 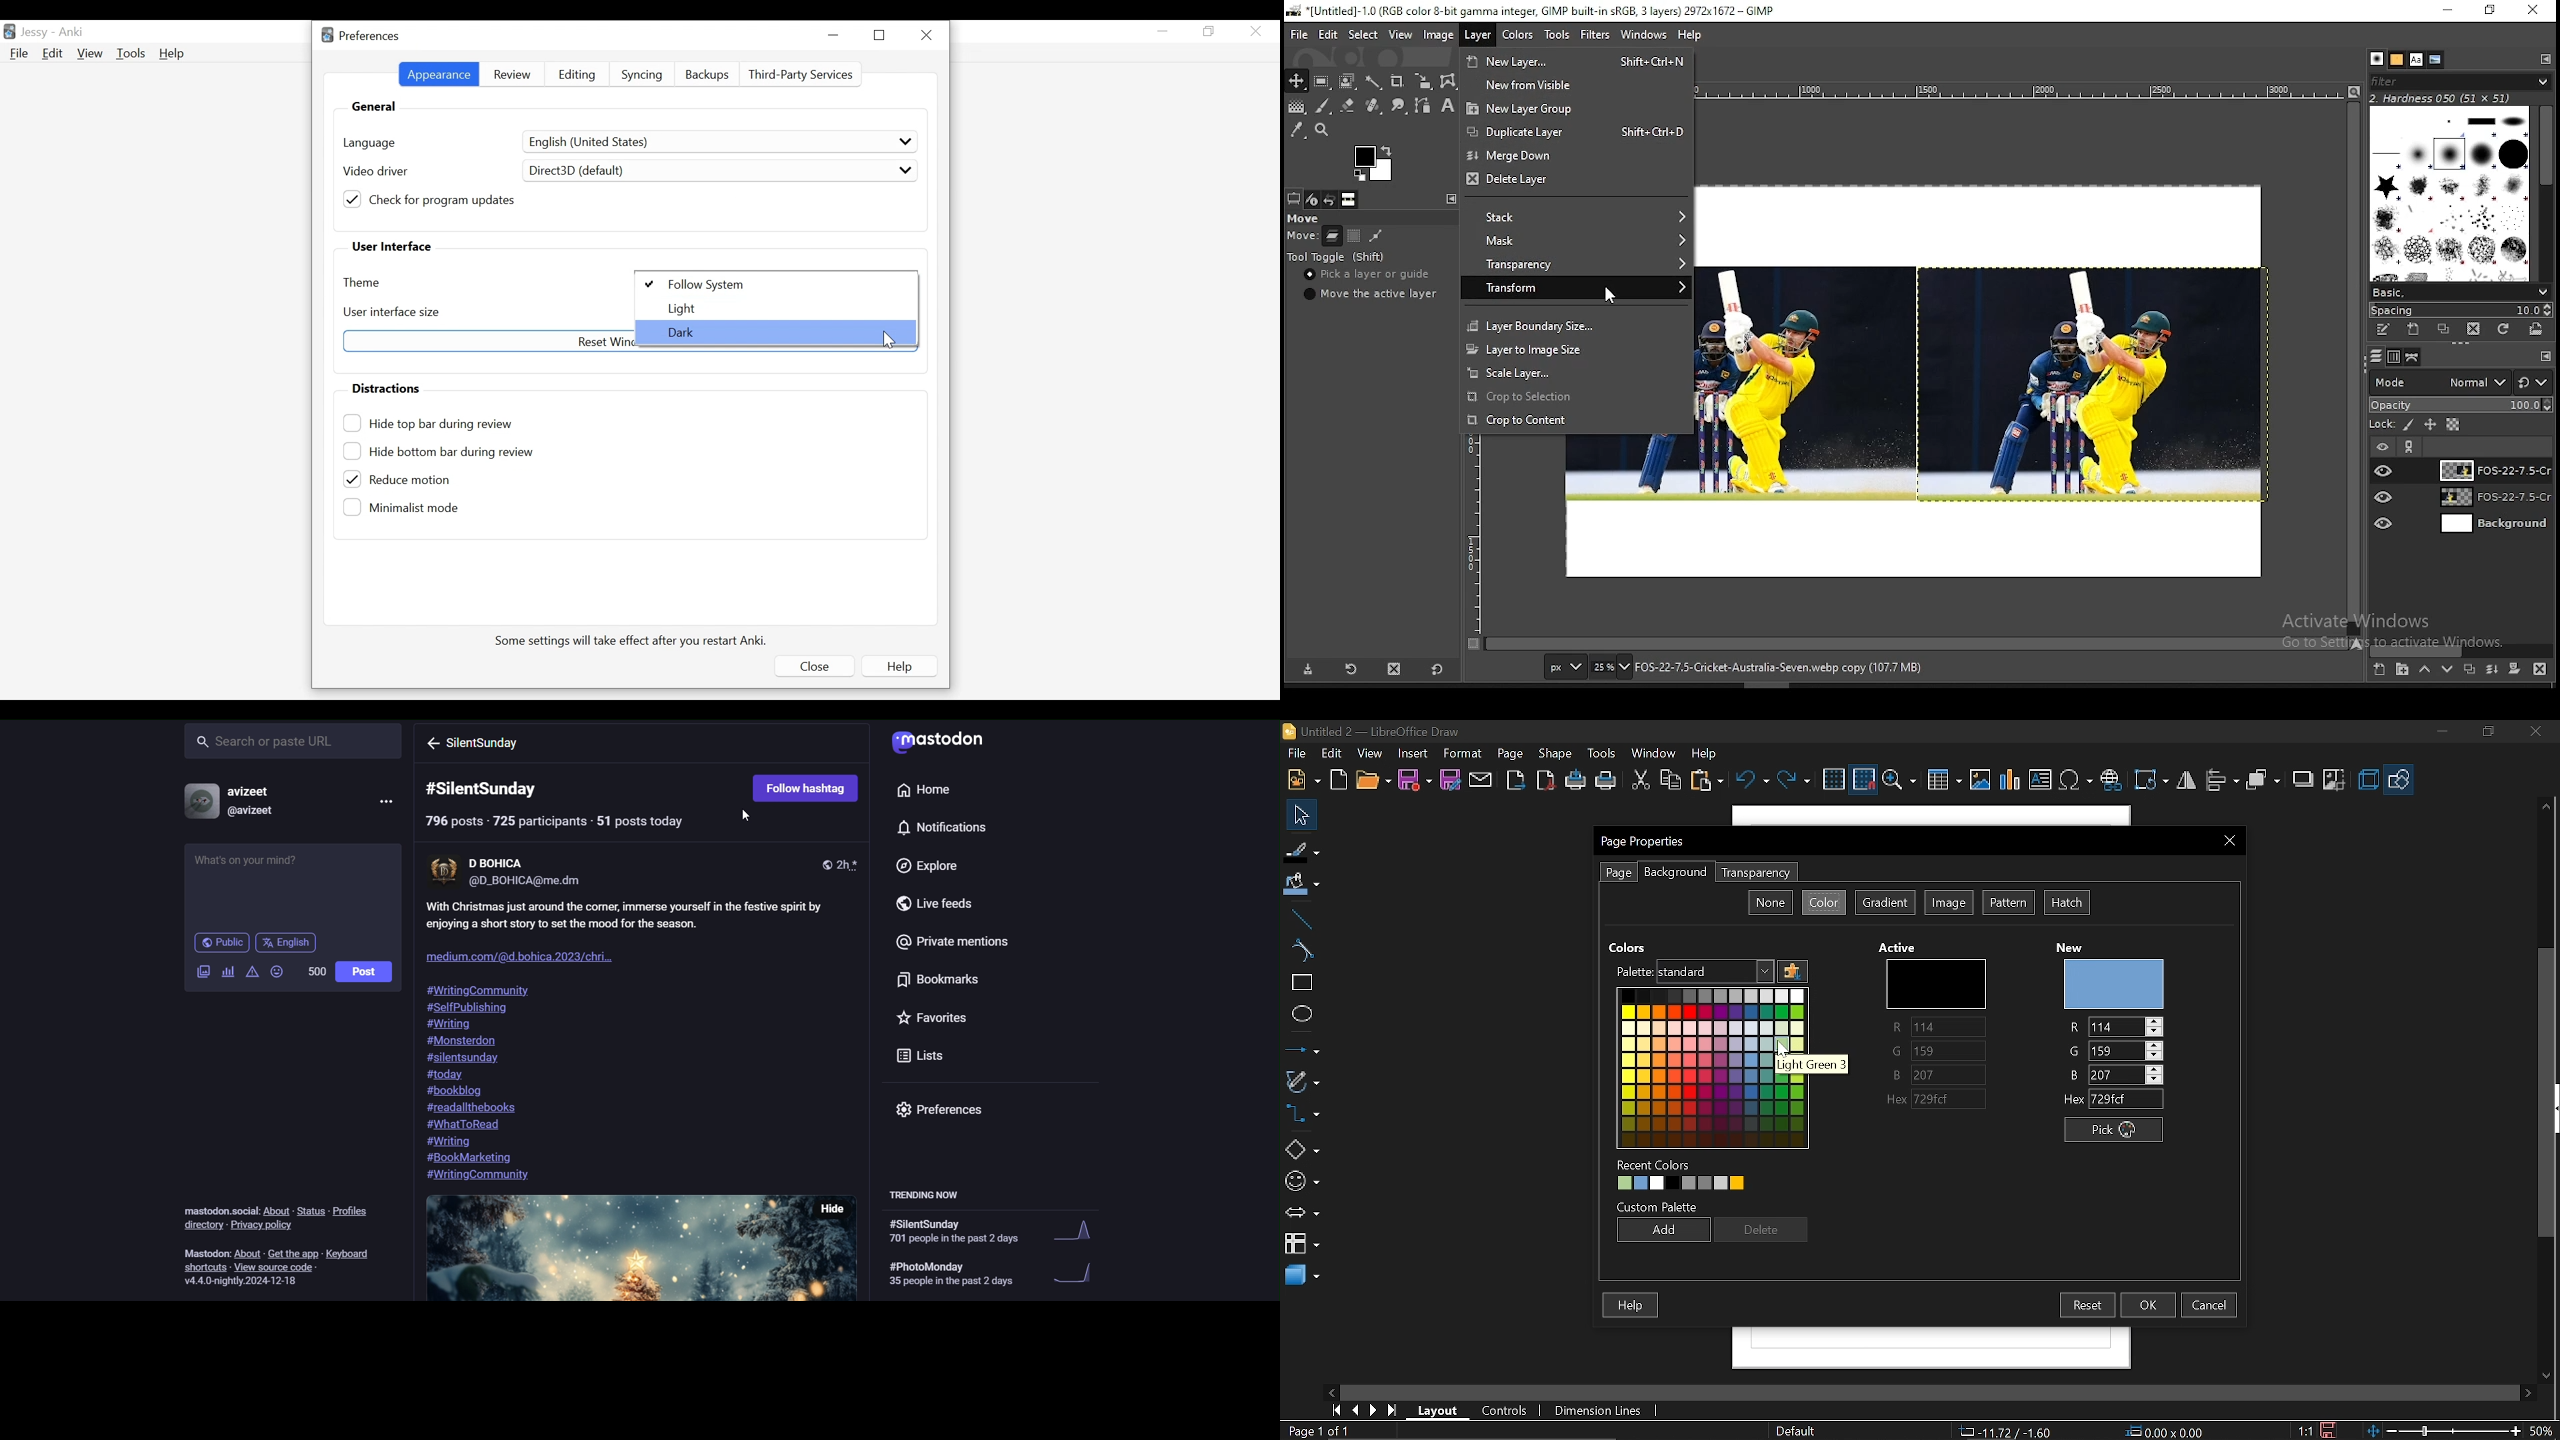 What do you see at coordinates (1510, 1410) in the screenshot?
I see `COntrols` at bounding box center [1510, 1410].